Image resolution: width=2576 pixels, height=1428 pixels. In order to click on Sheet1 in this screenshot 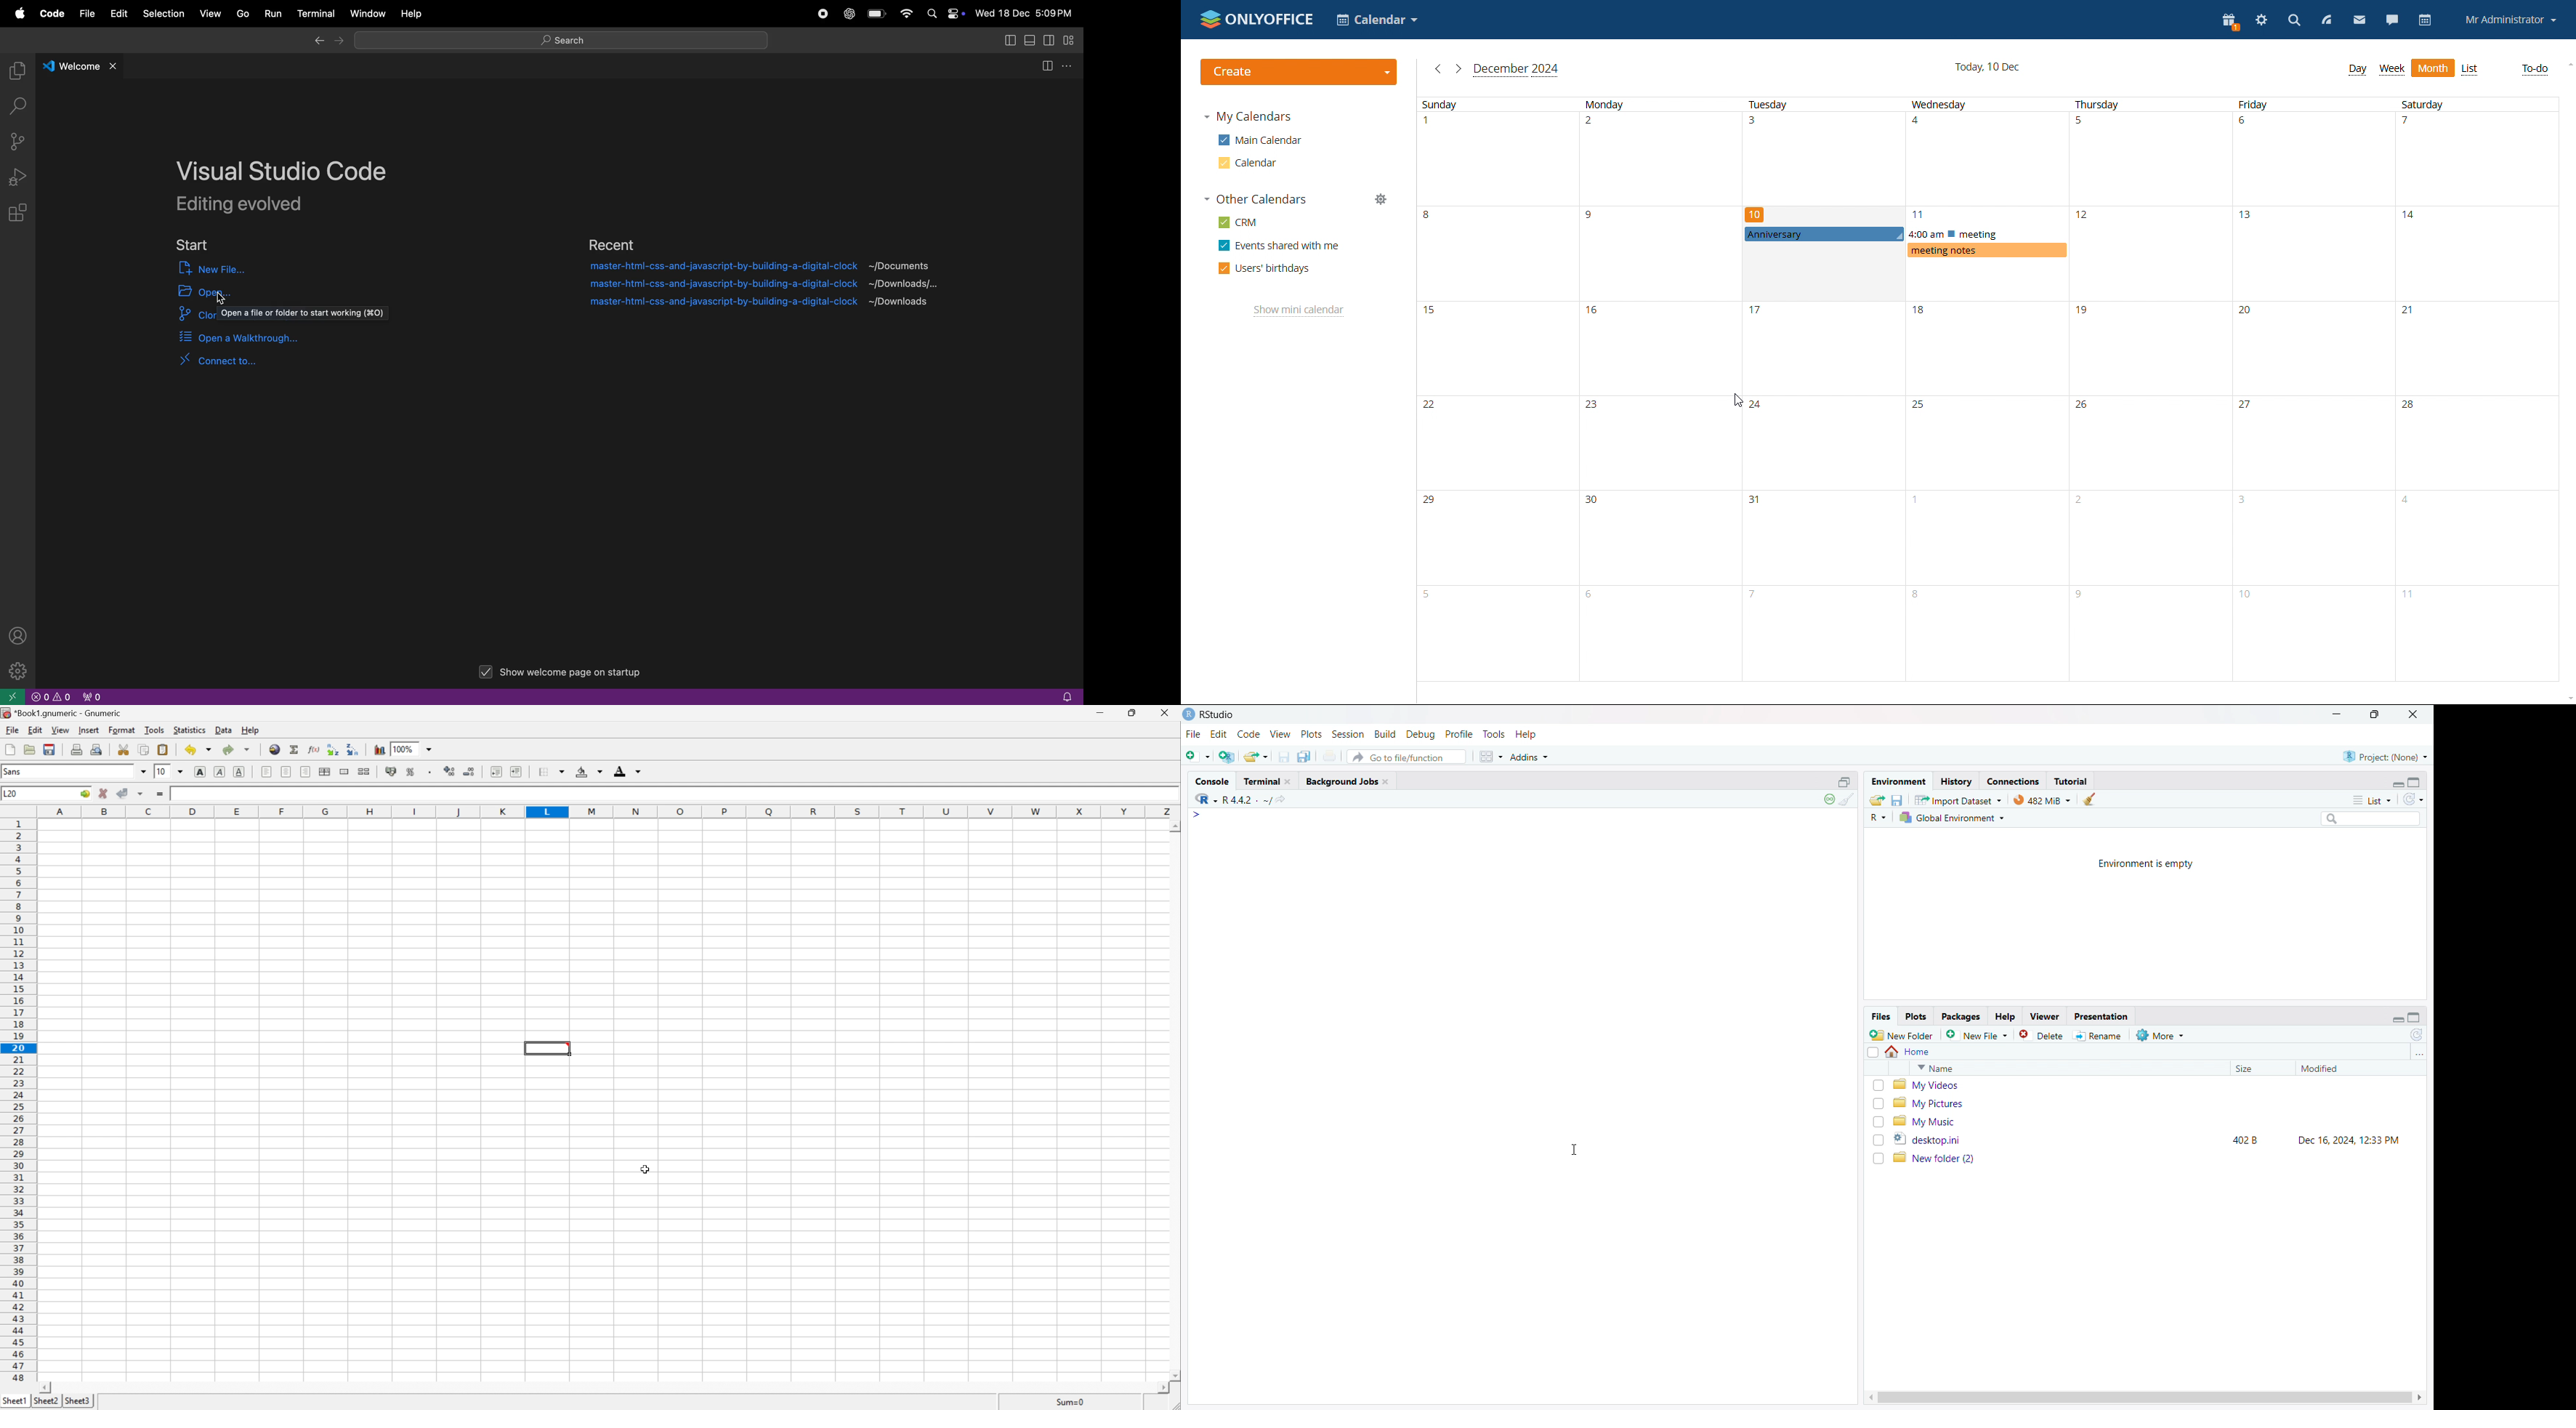, I will do `click(16, 1401)`.